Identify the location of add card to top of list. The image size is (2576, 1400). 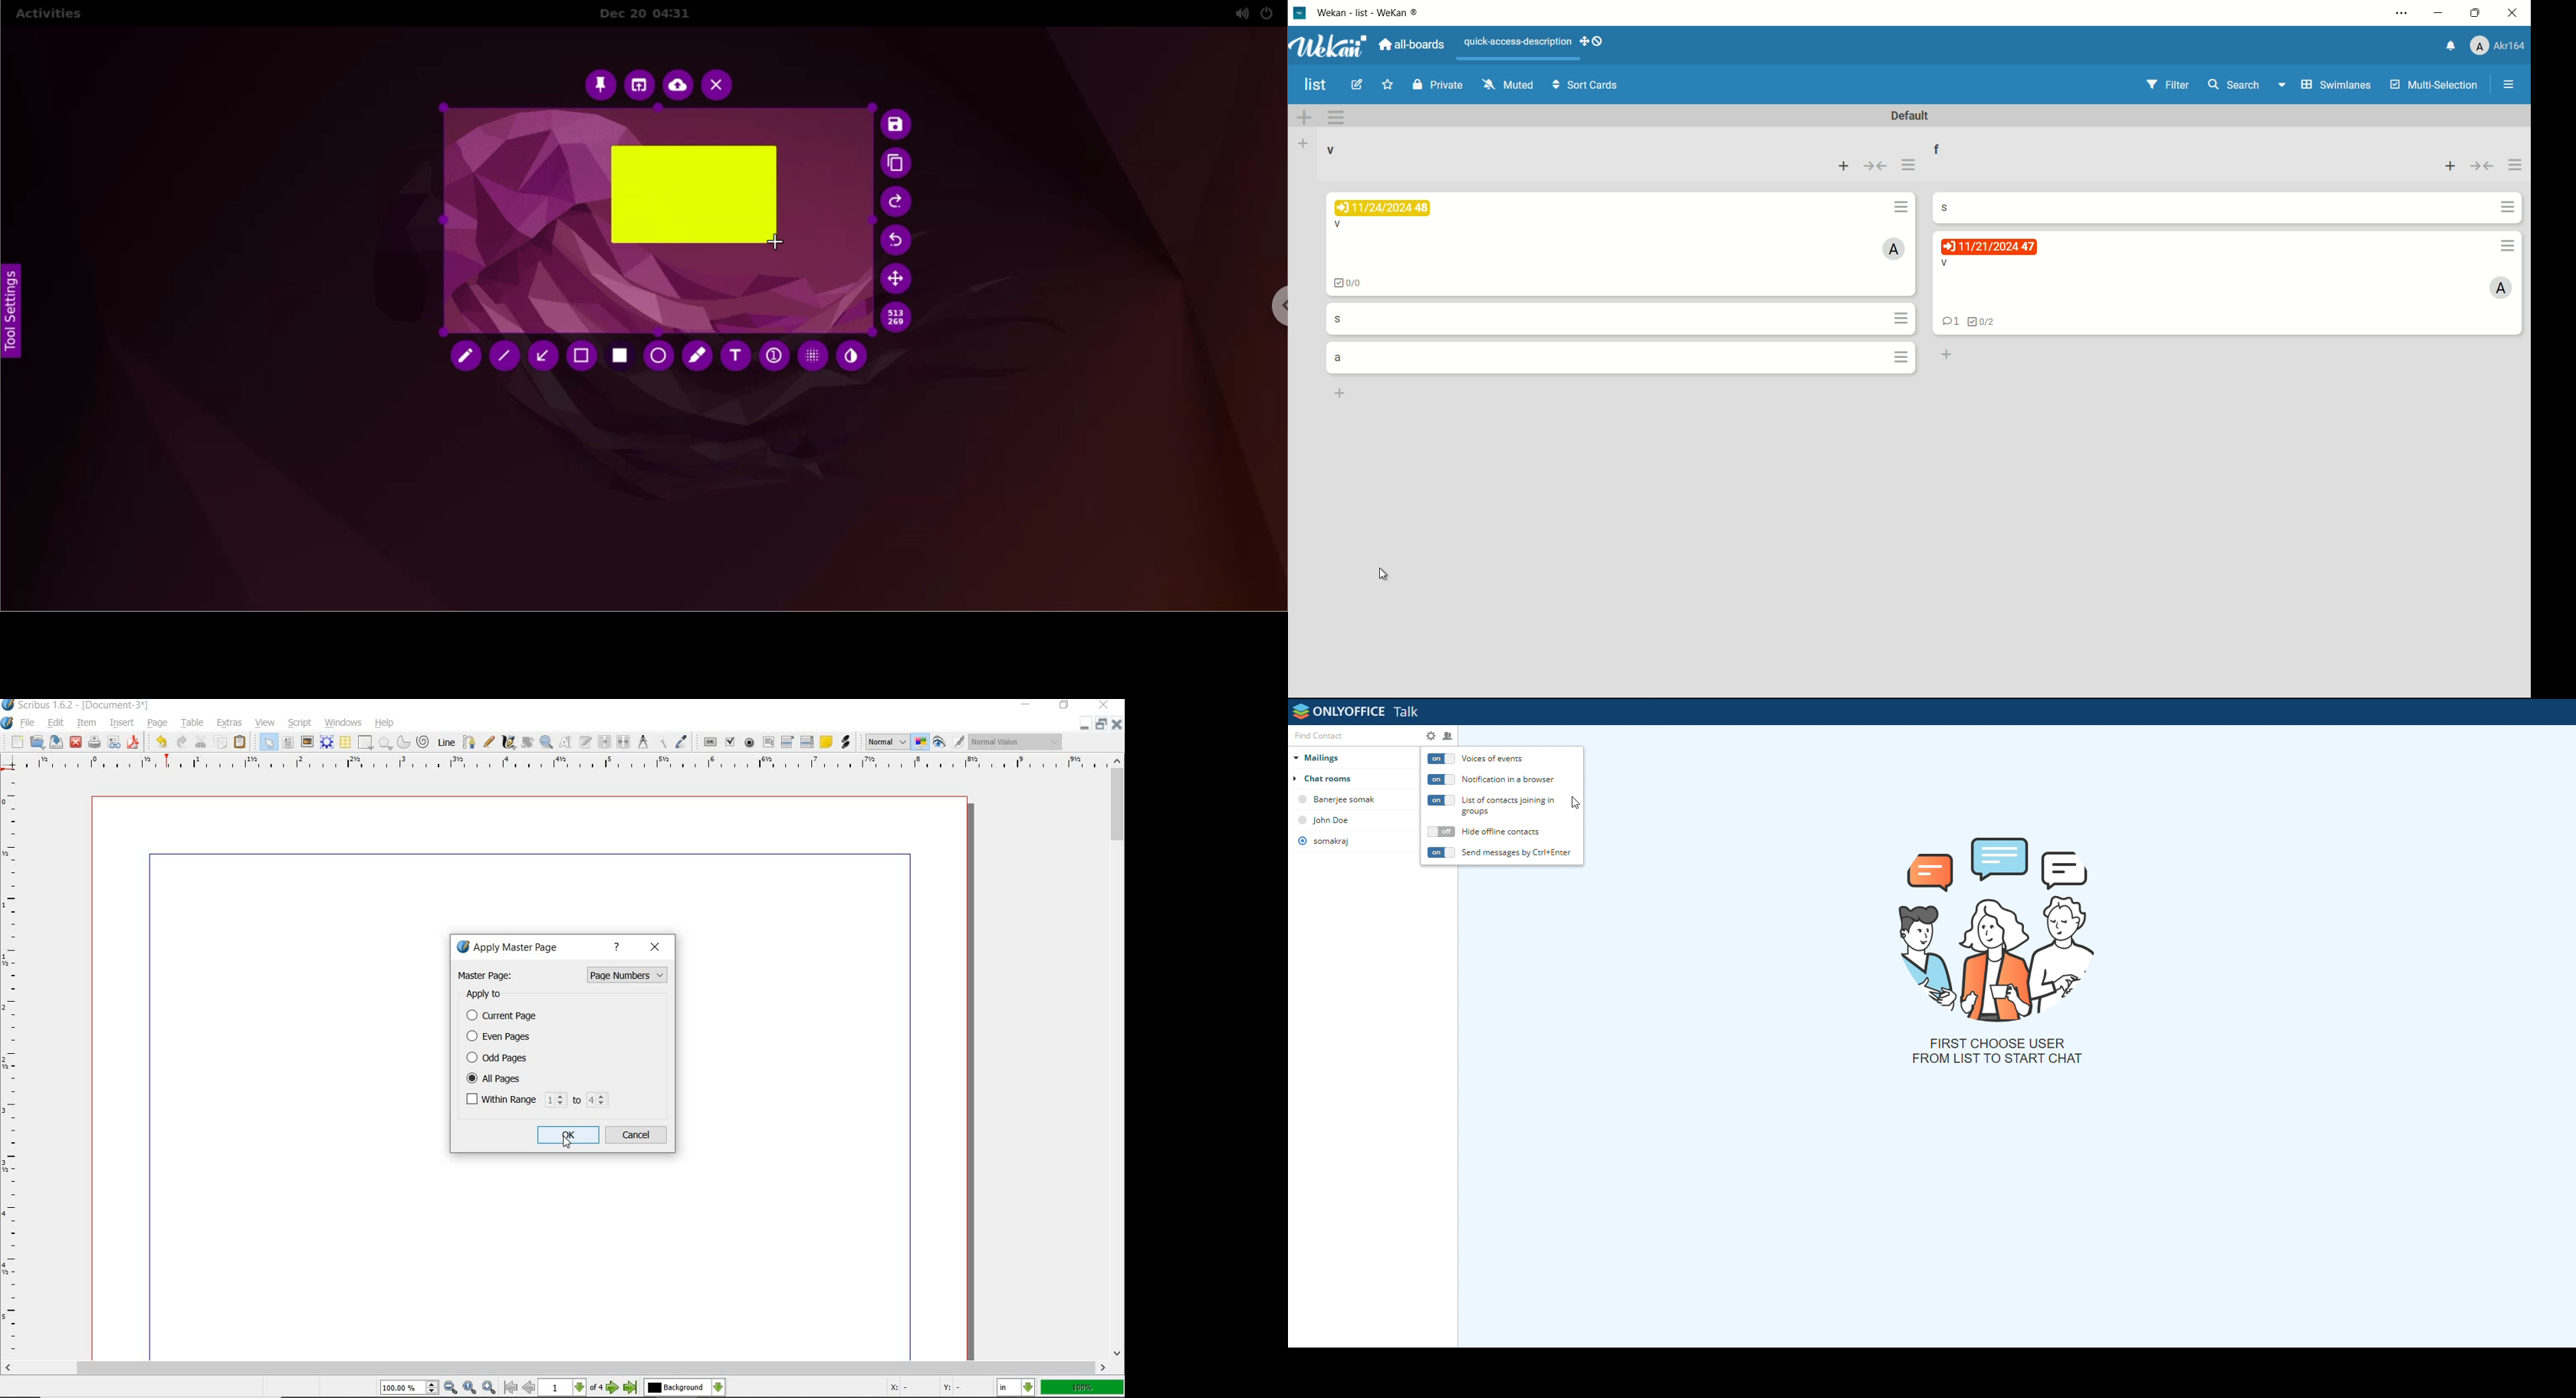
(1845, 165).